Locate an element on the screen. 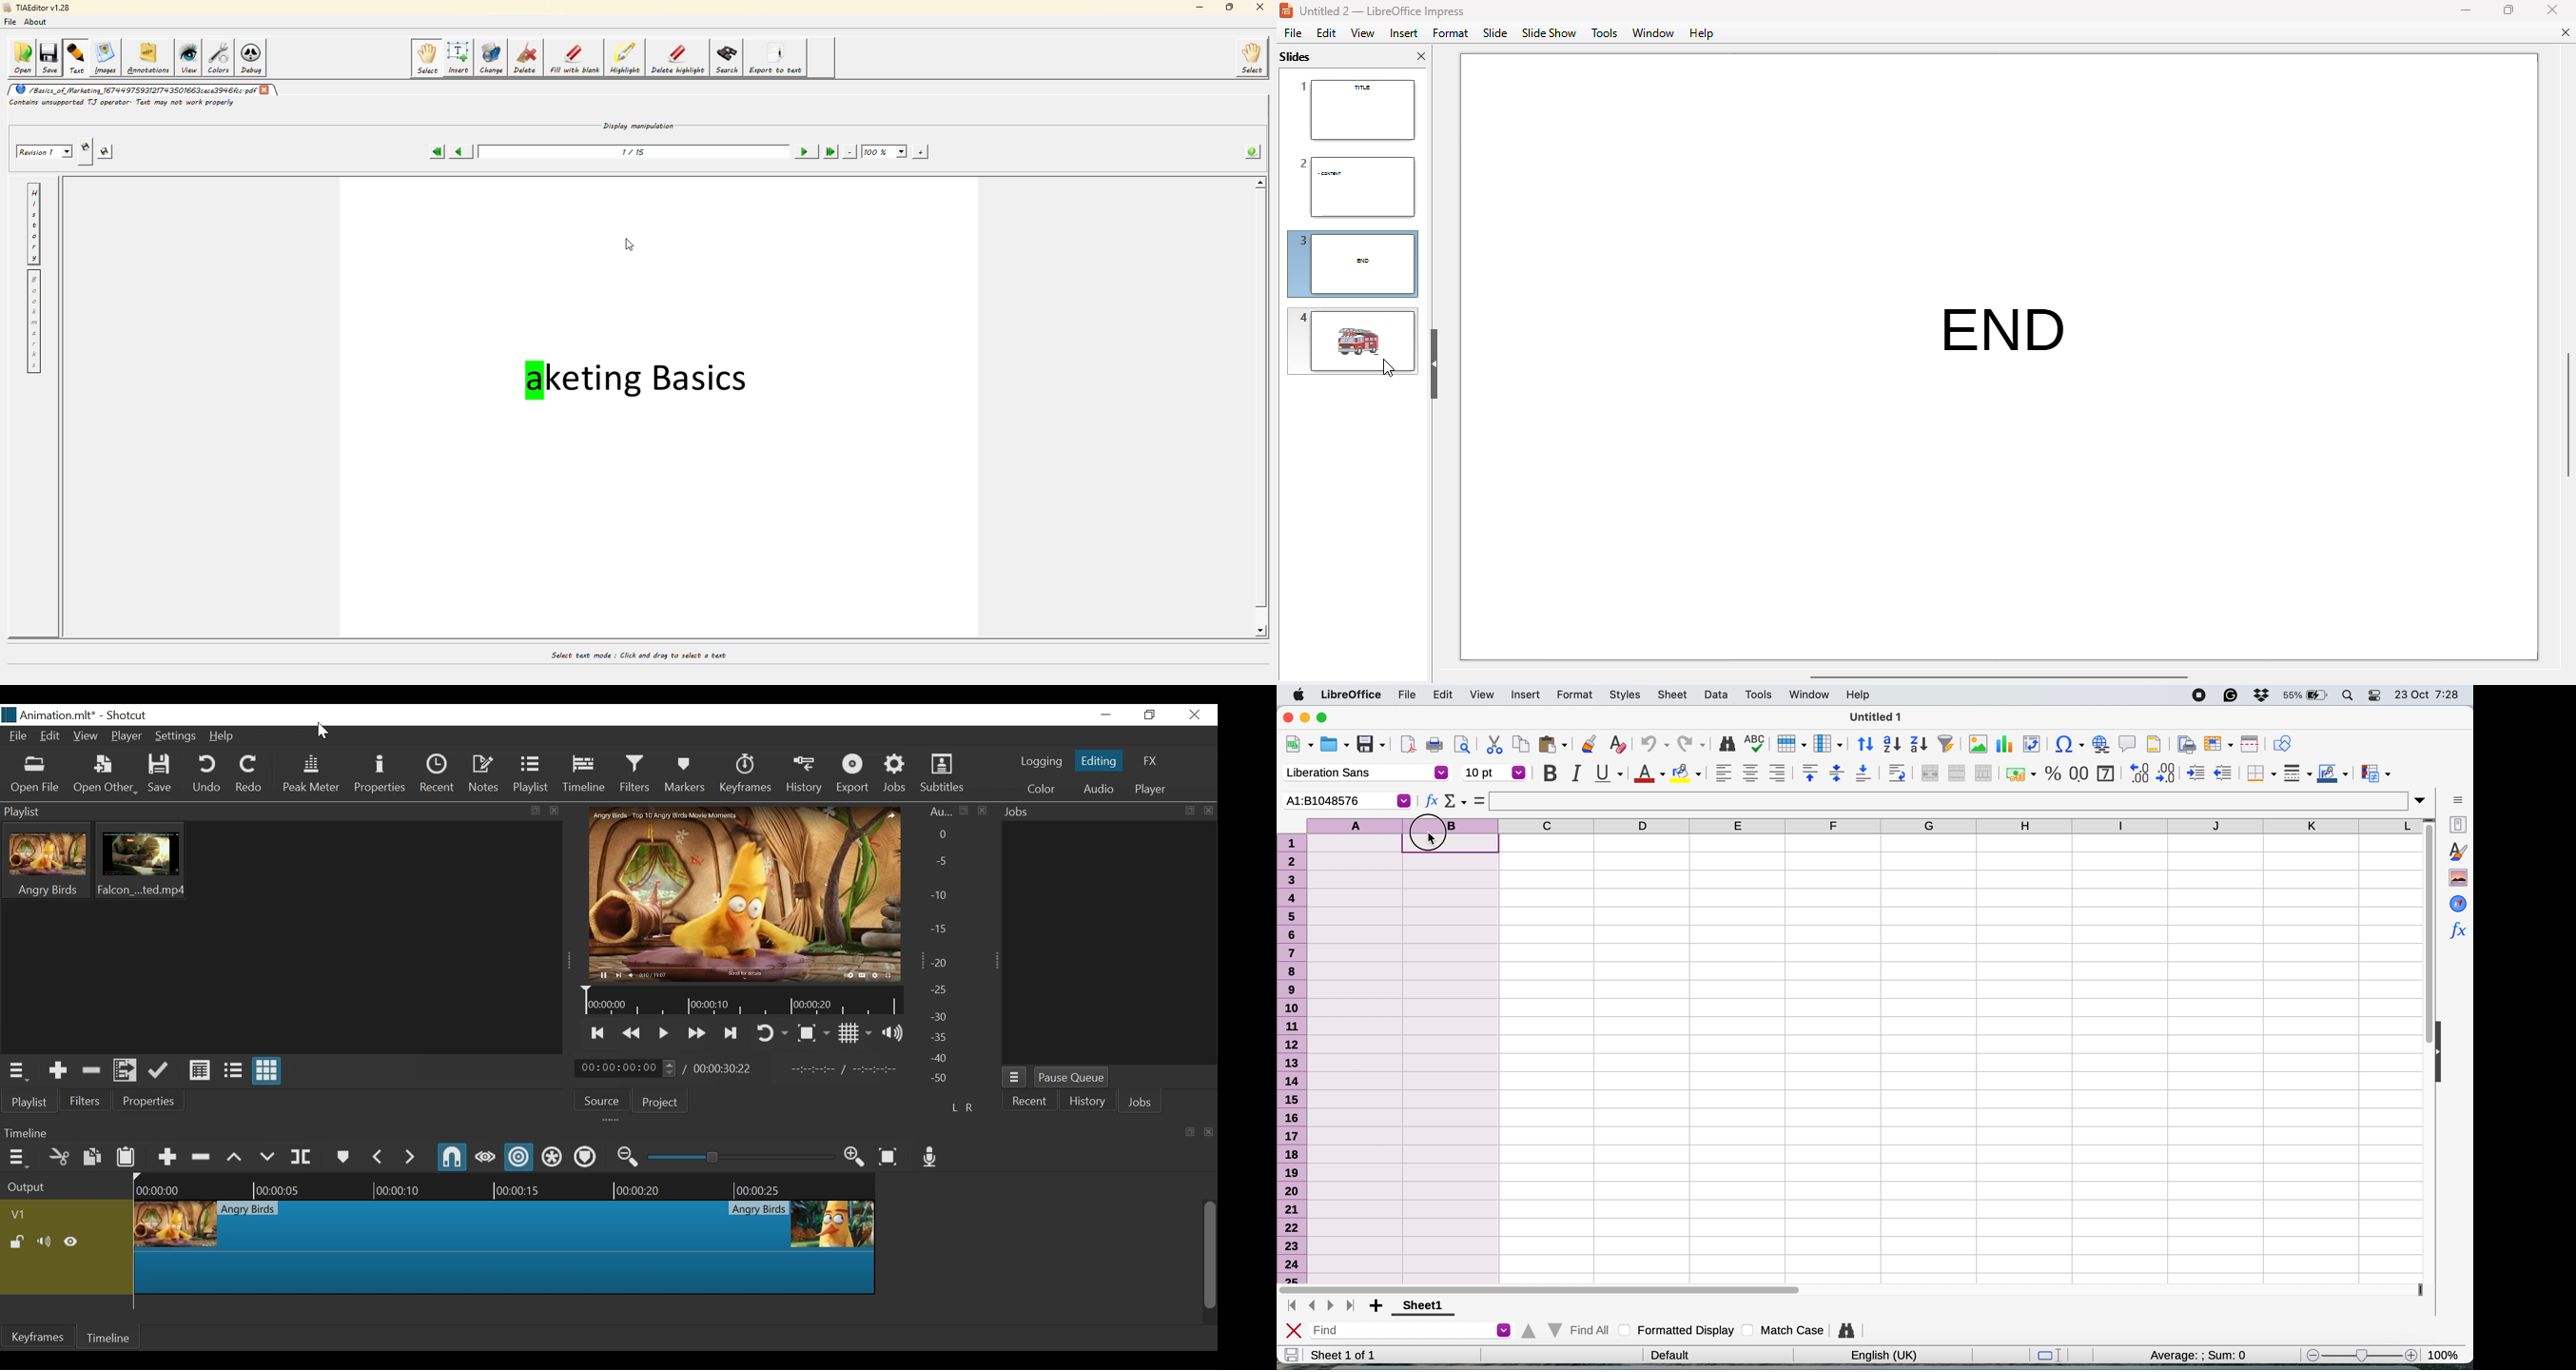 This screenshot has height=1372, width=2576. data is located at coordinates (1716, 697).